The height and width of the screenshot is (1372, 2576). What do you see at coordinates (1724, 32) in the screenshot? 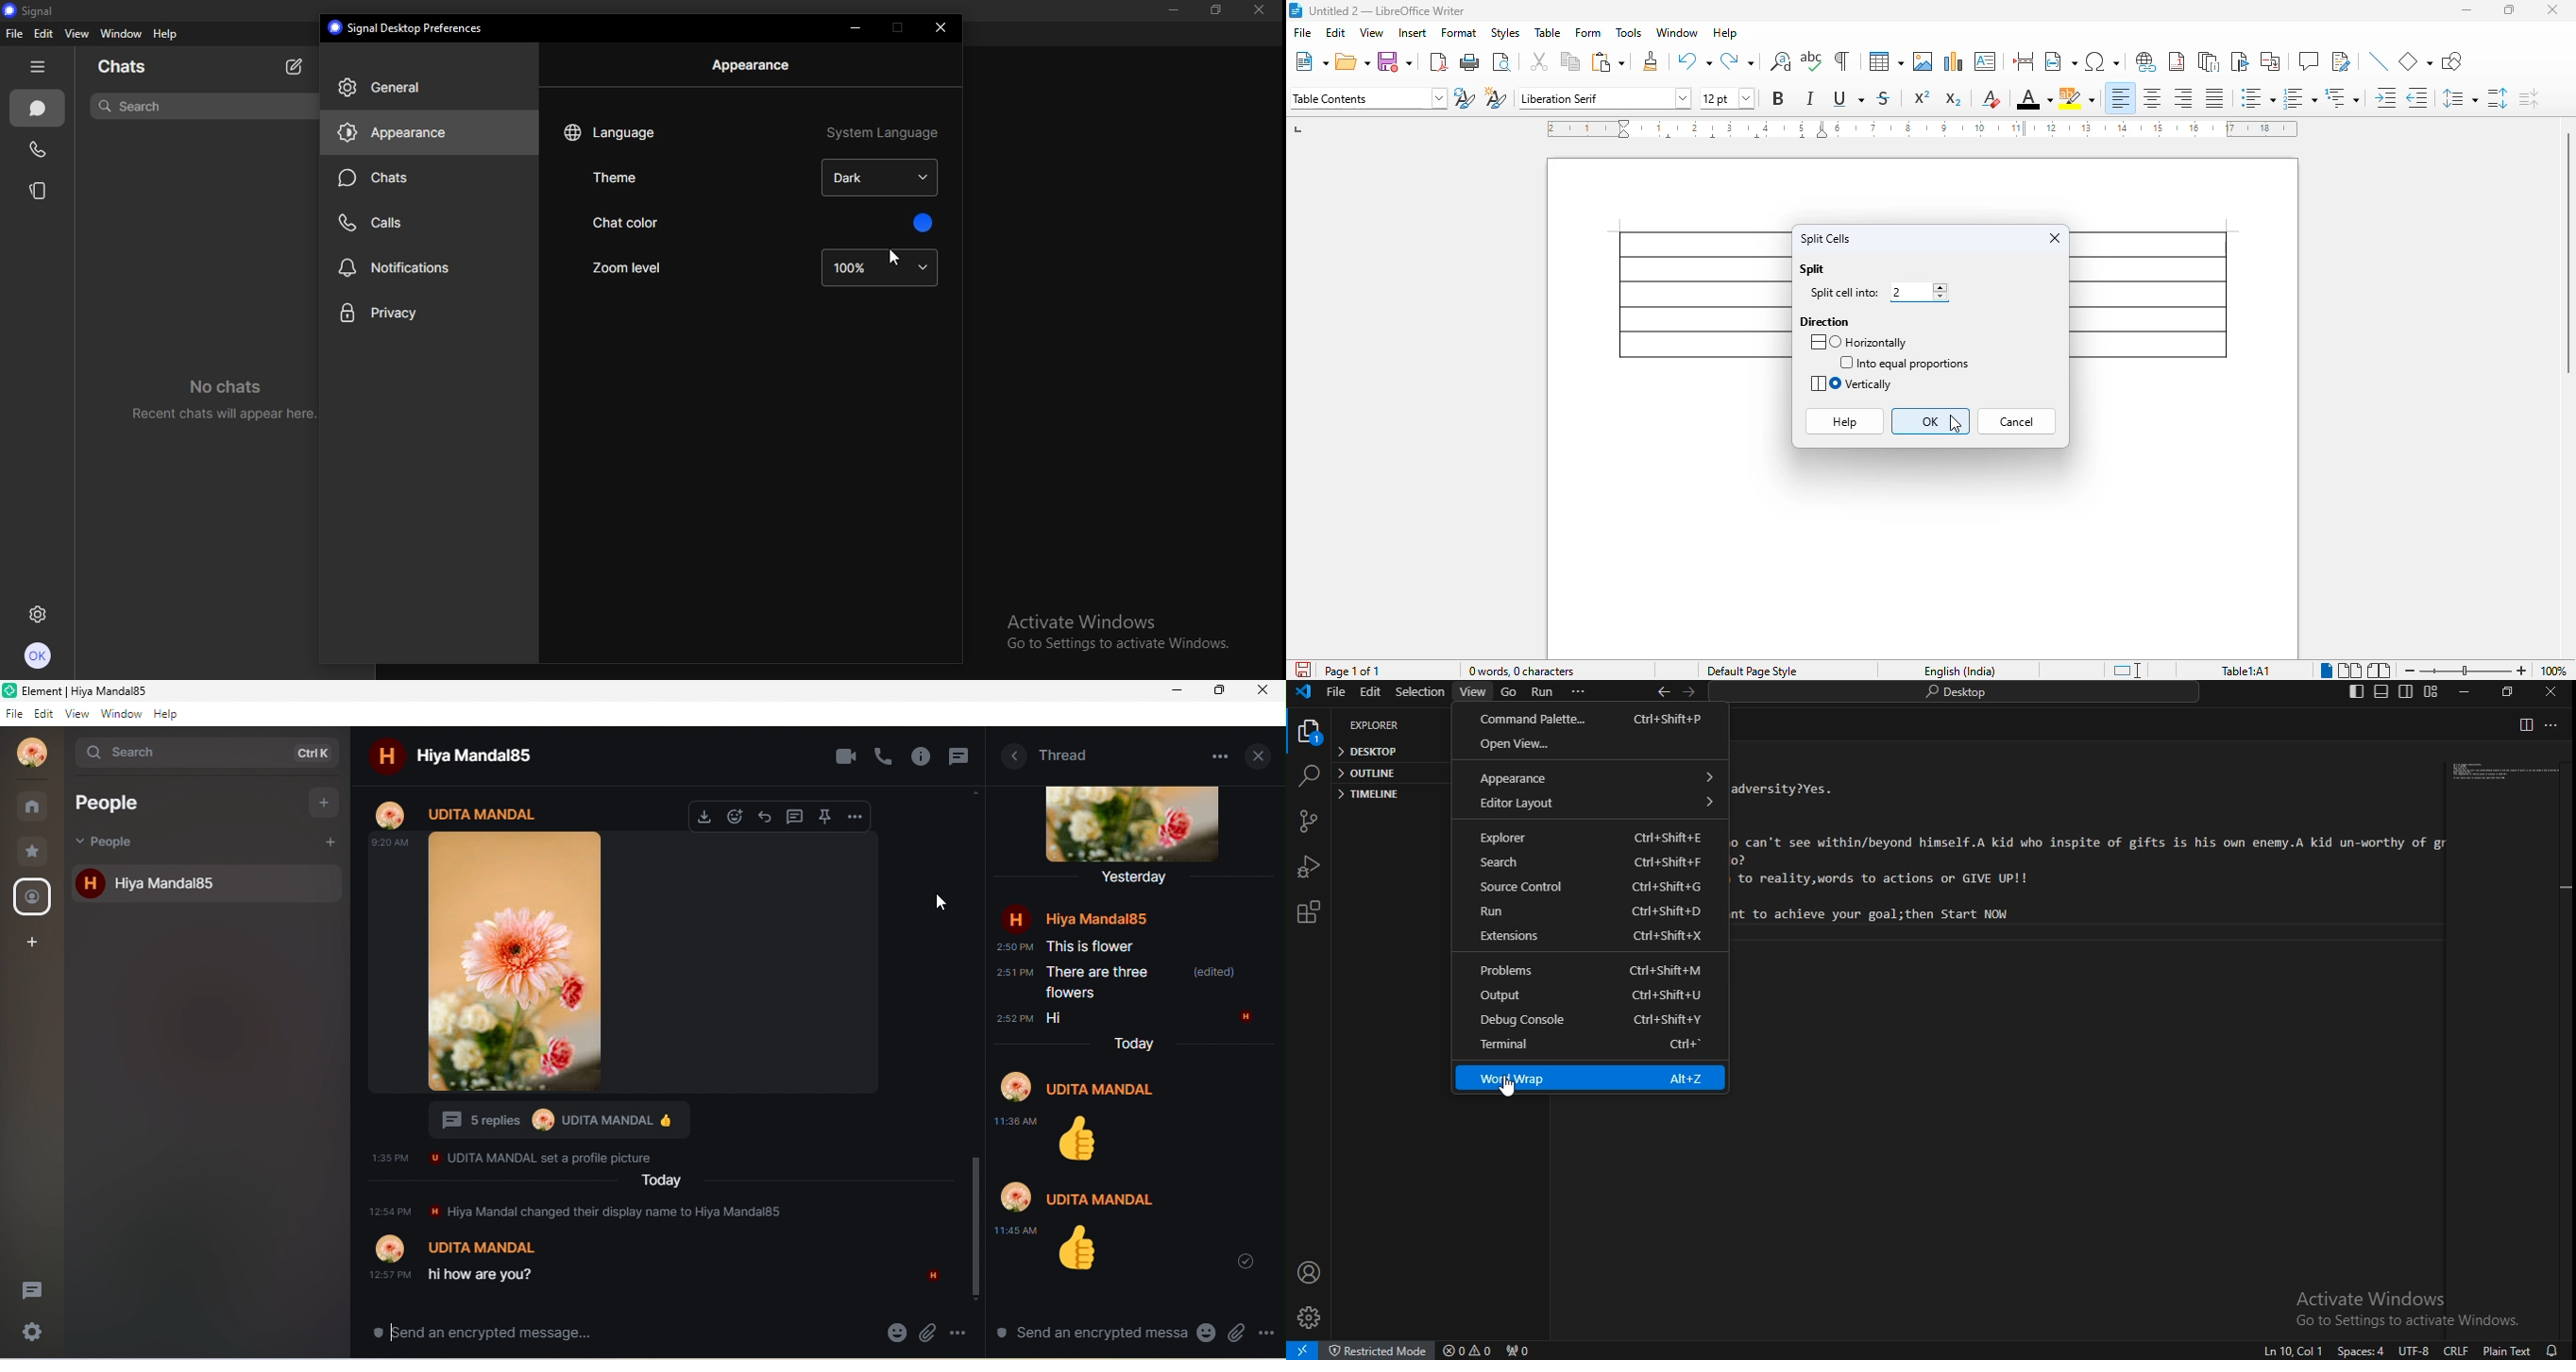
I see `help` at bounding box center [1724, 32].